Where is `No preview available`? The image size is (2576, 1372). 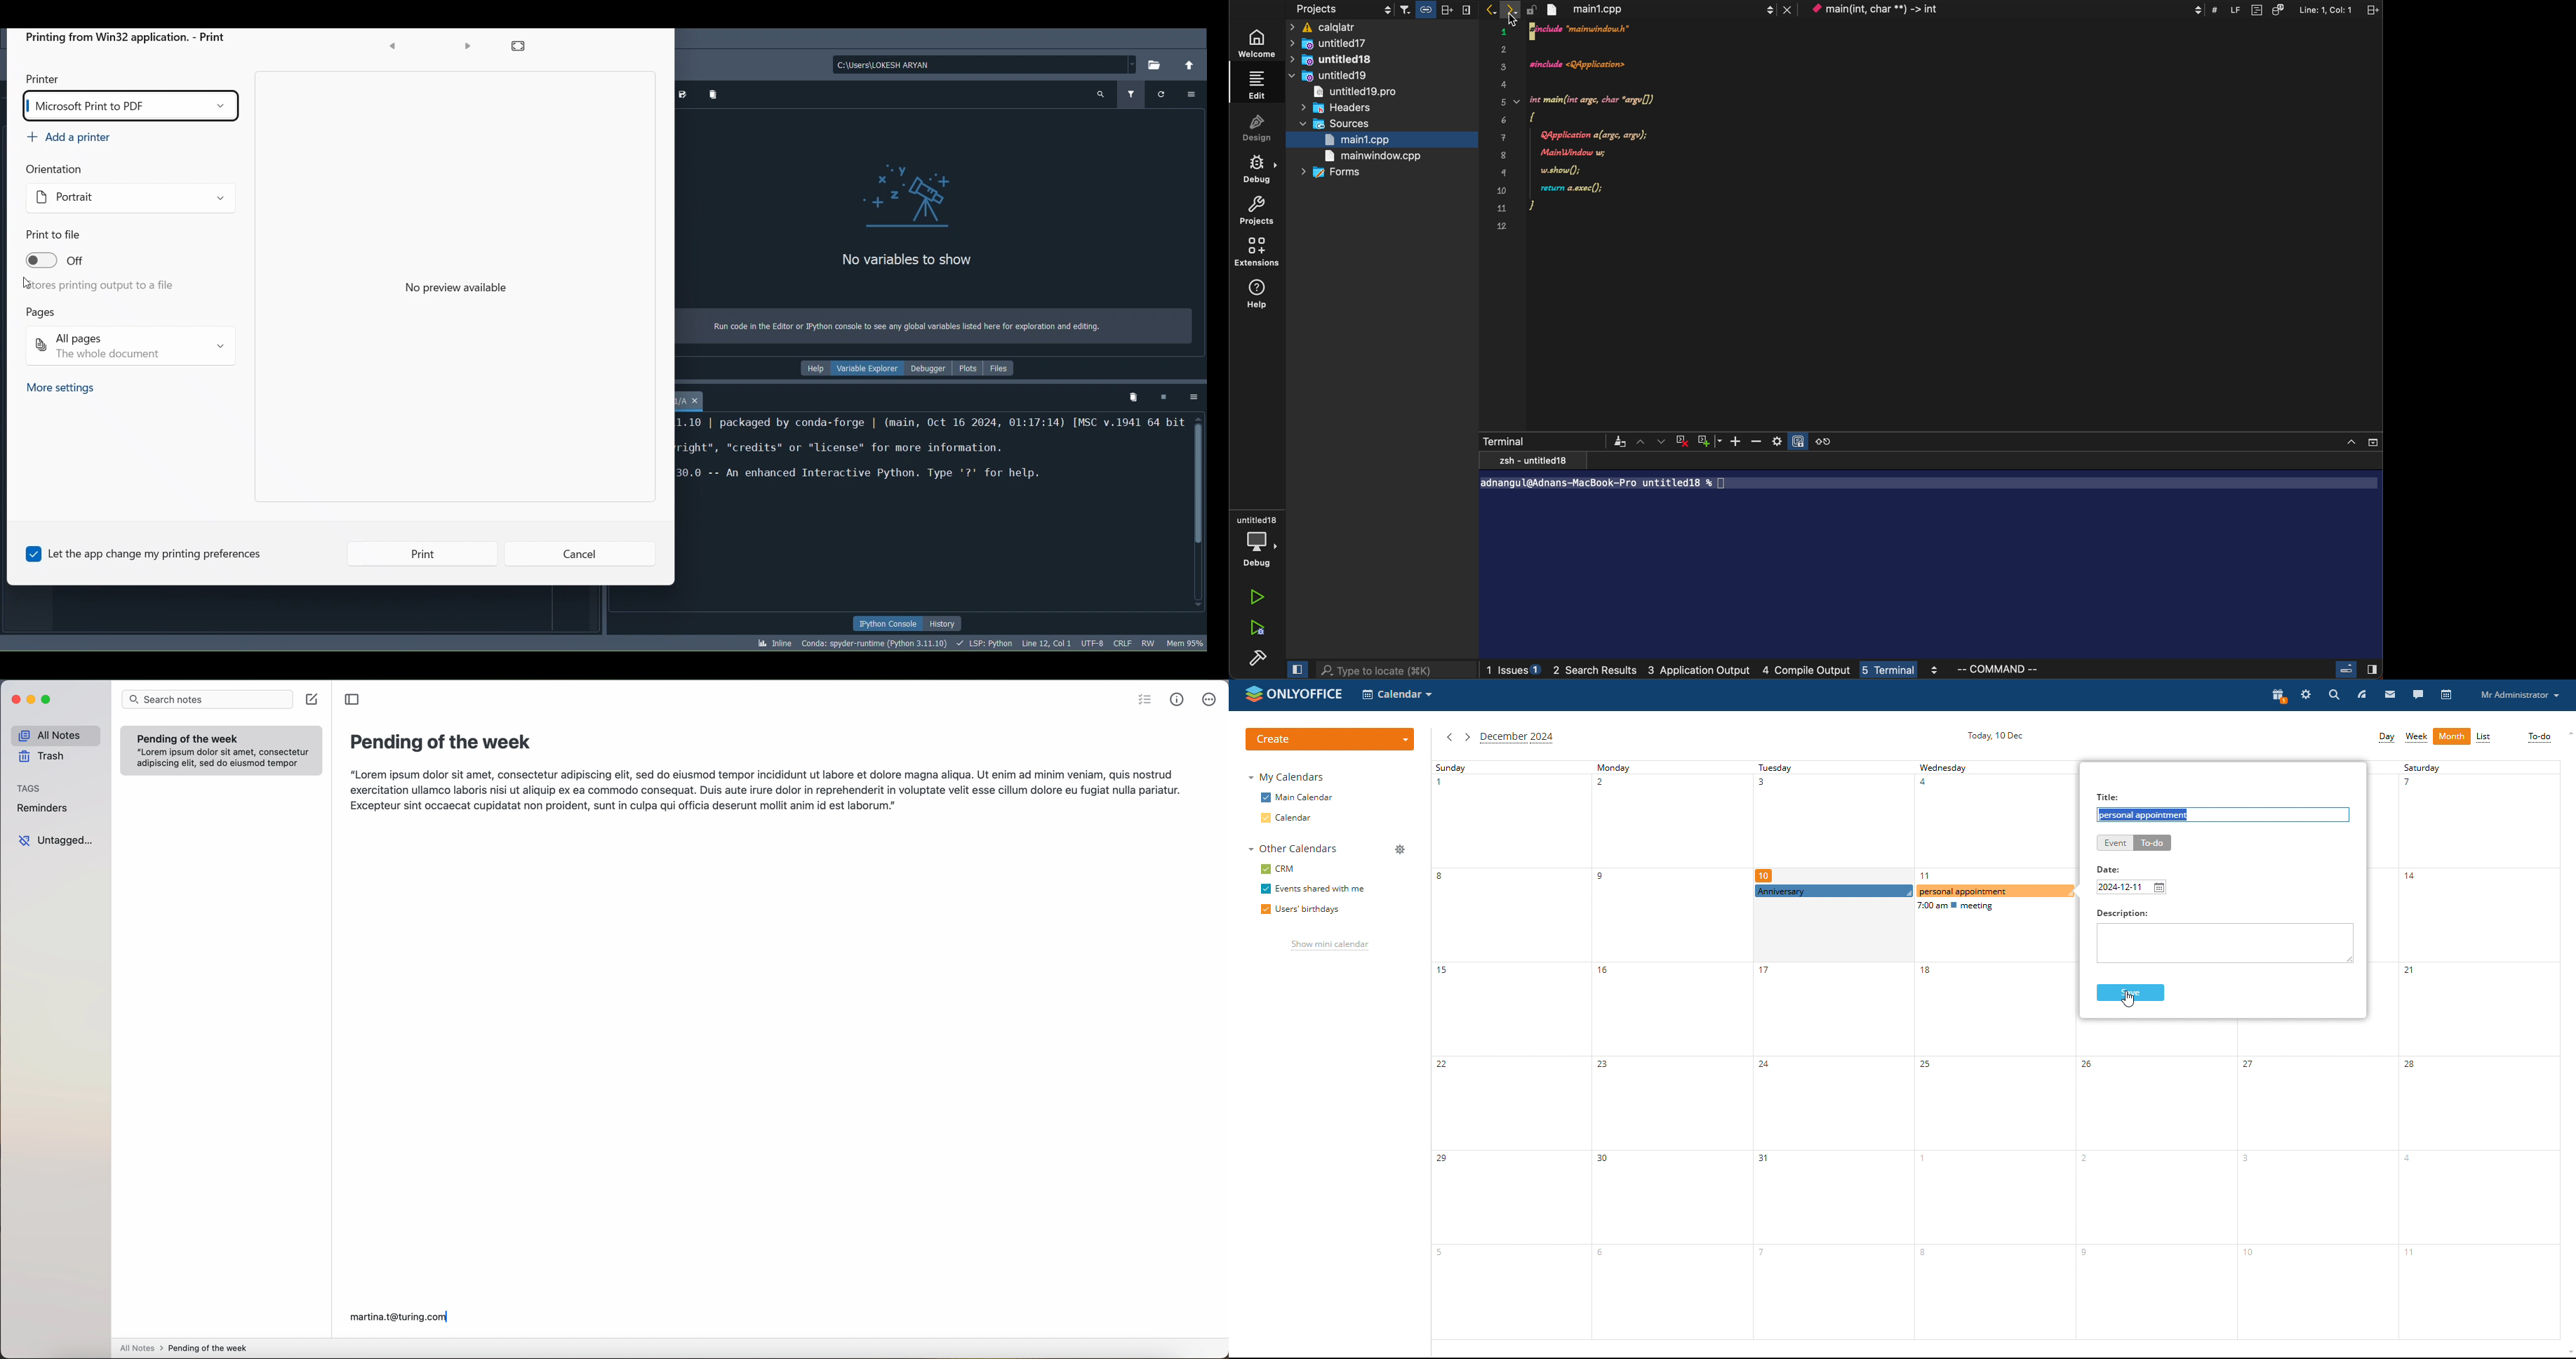 No preview available is located at coordinates (467, 289).